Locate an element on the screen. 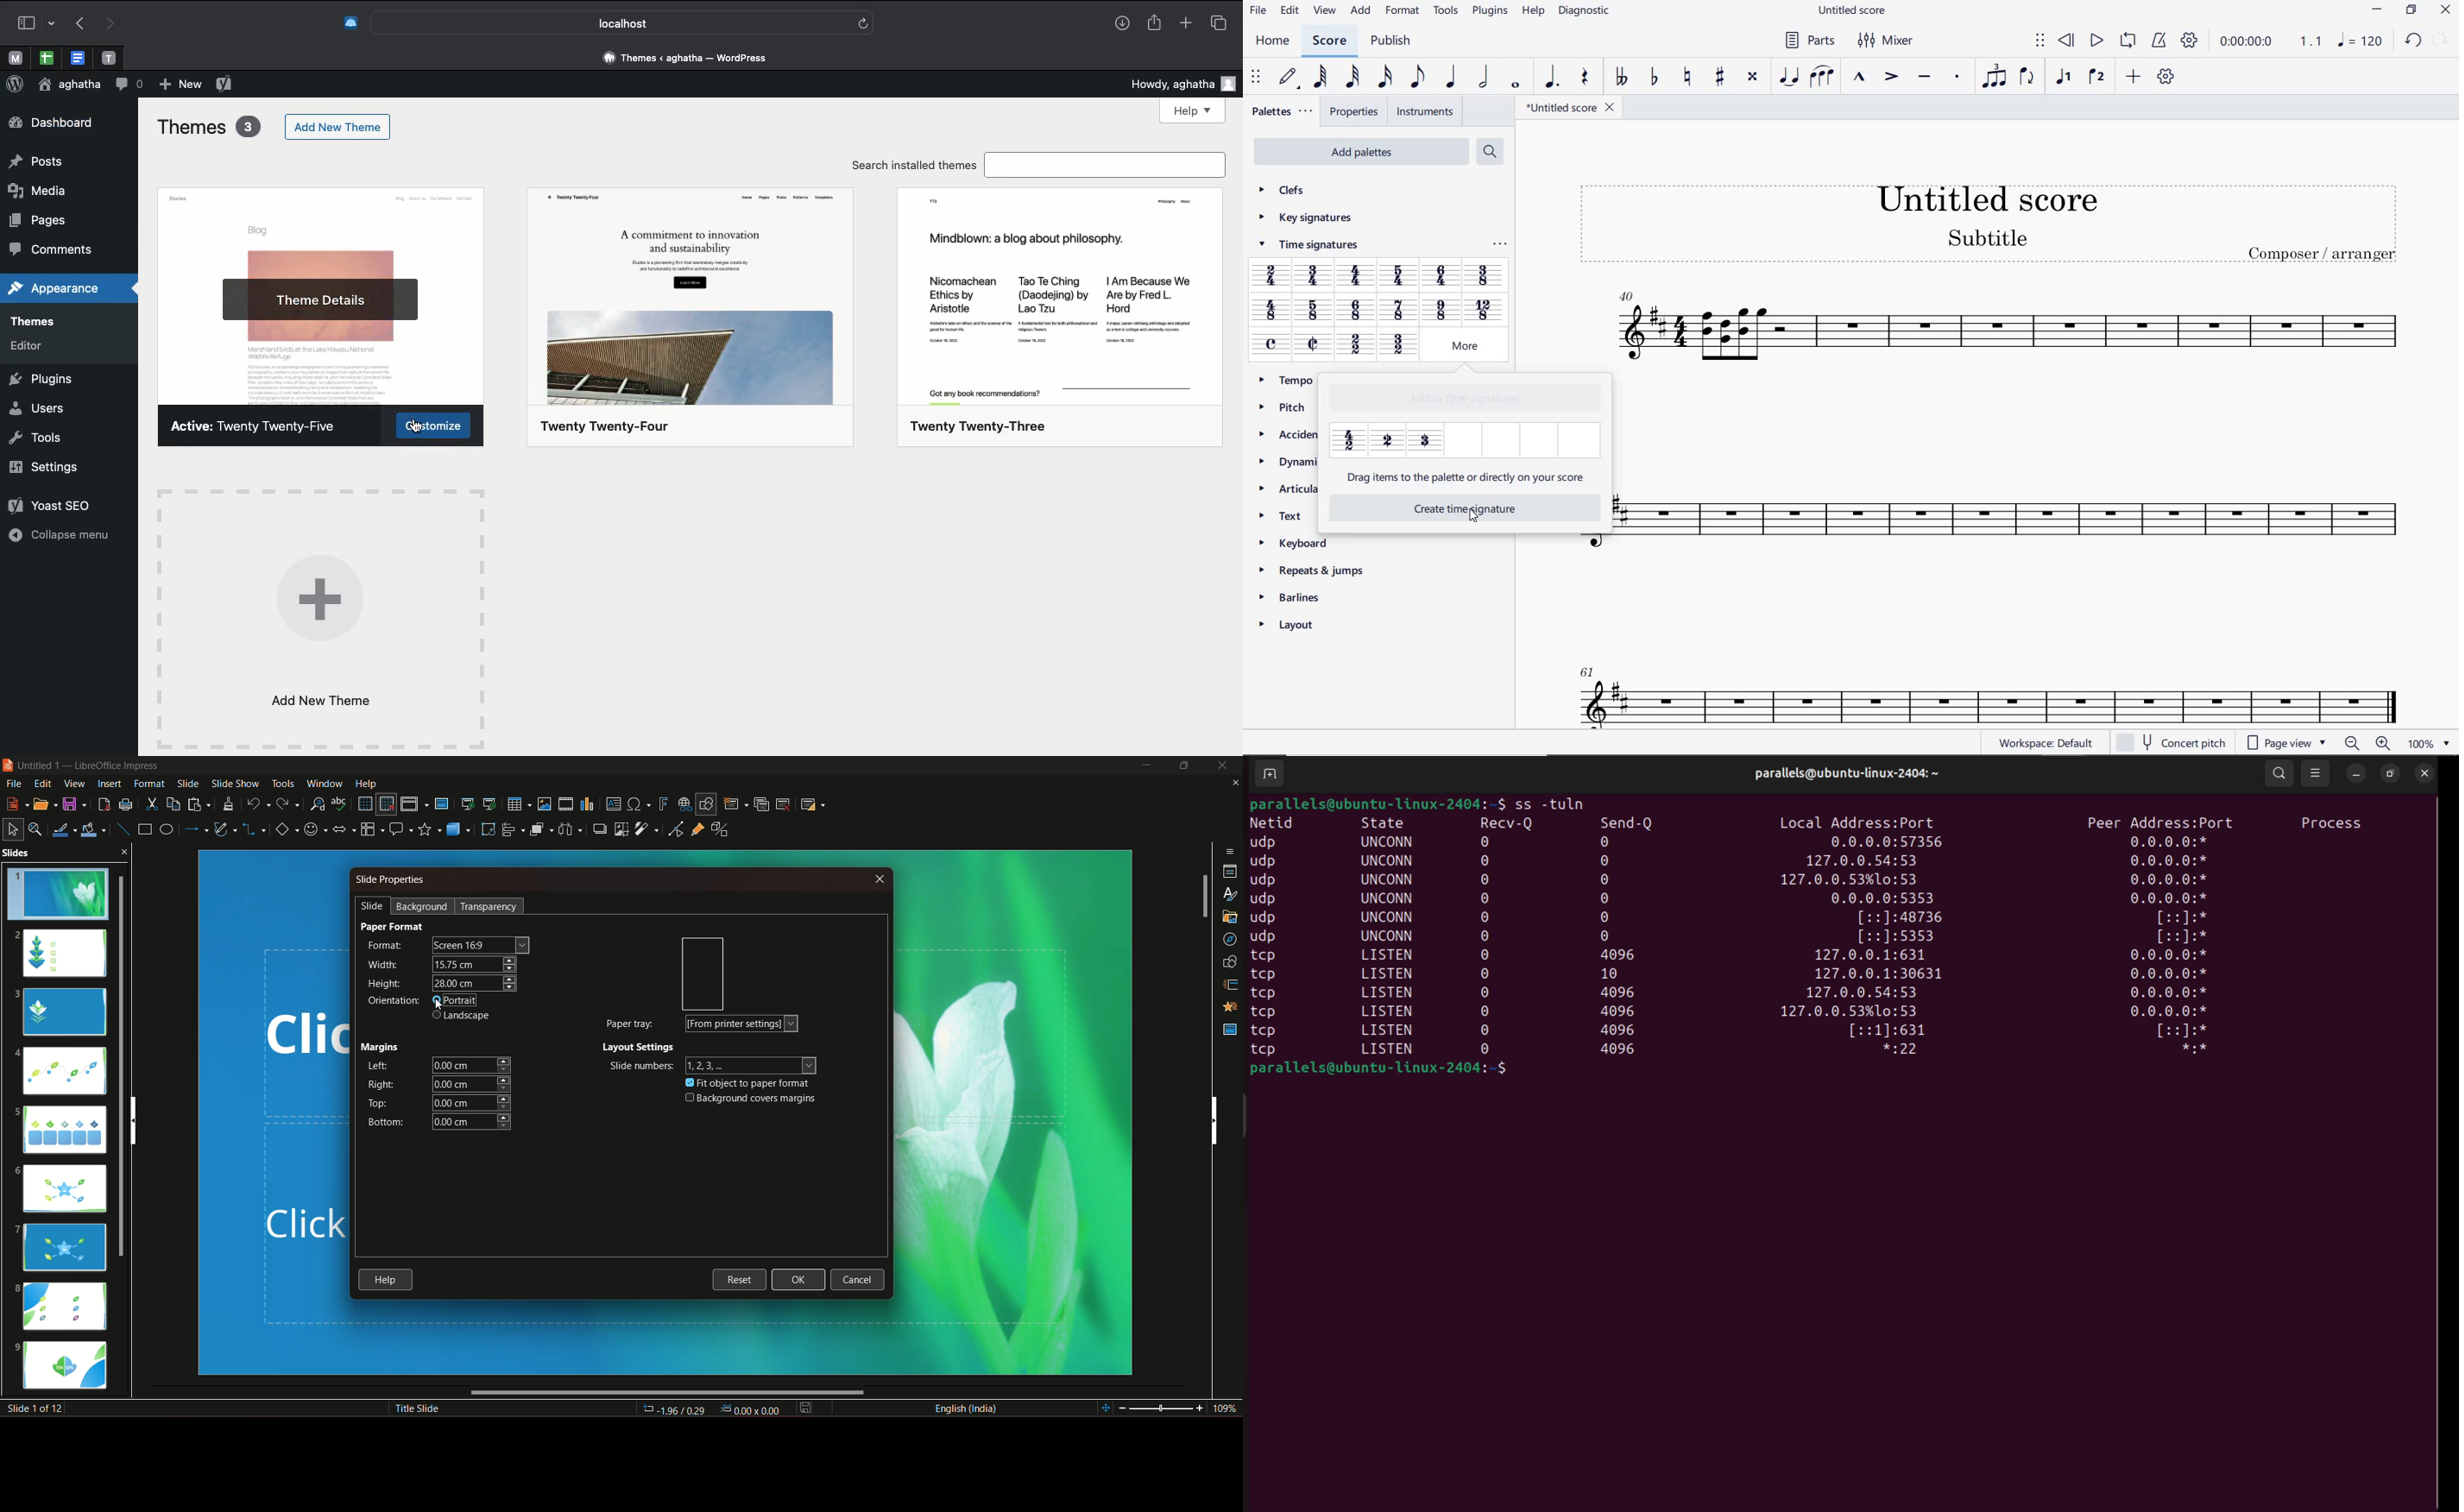  REDO is located at coordinates (2441, 39).